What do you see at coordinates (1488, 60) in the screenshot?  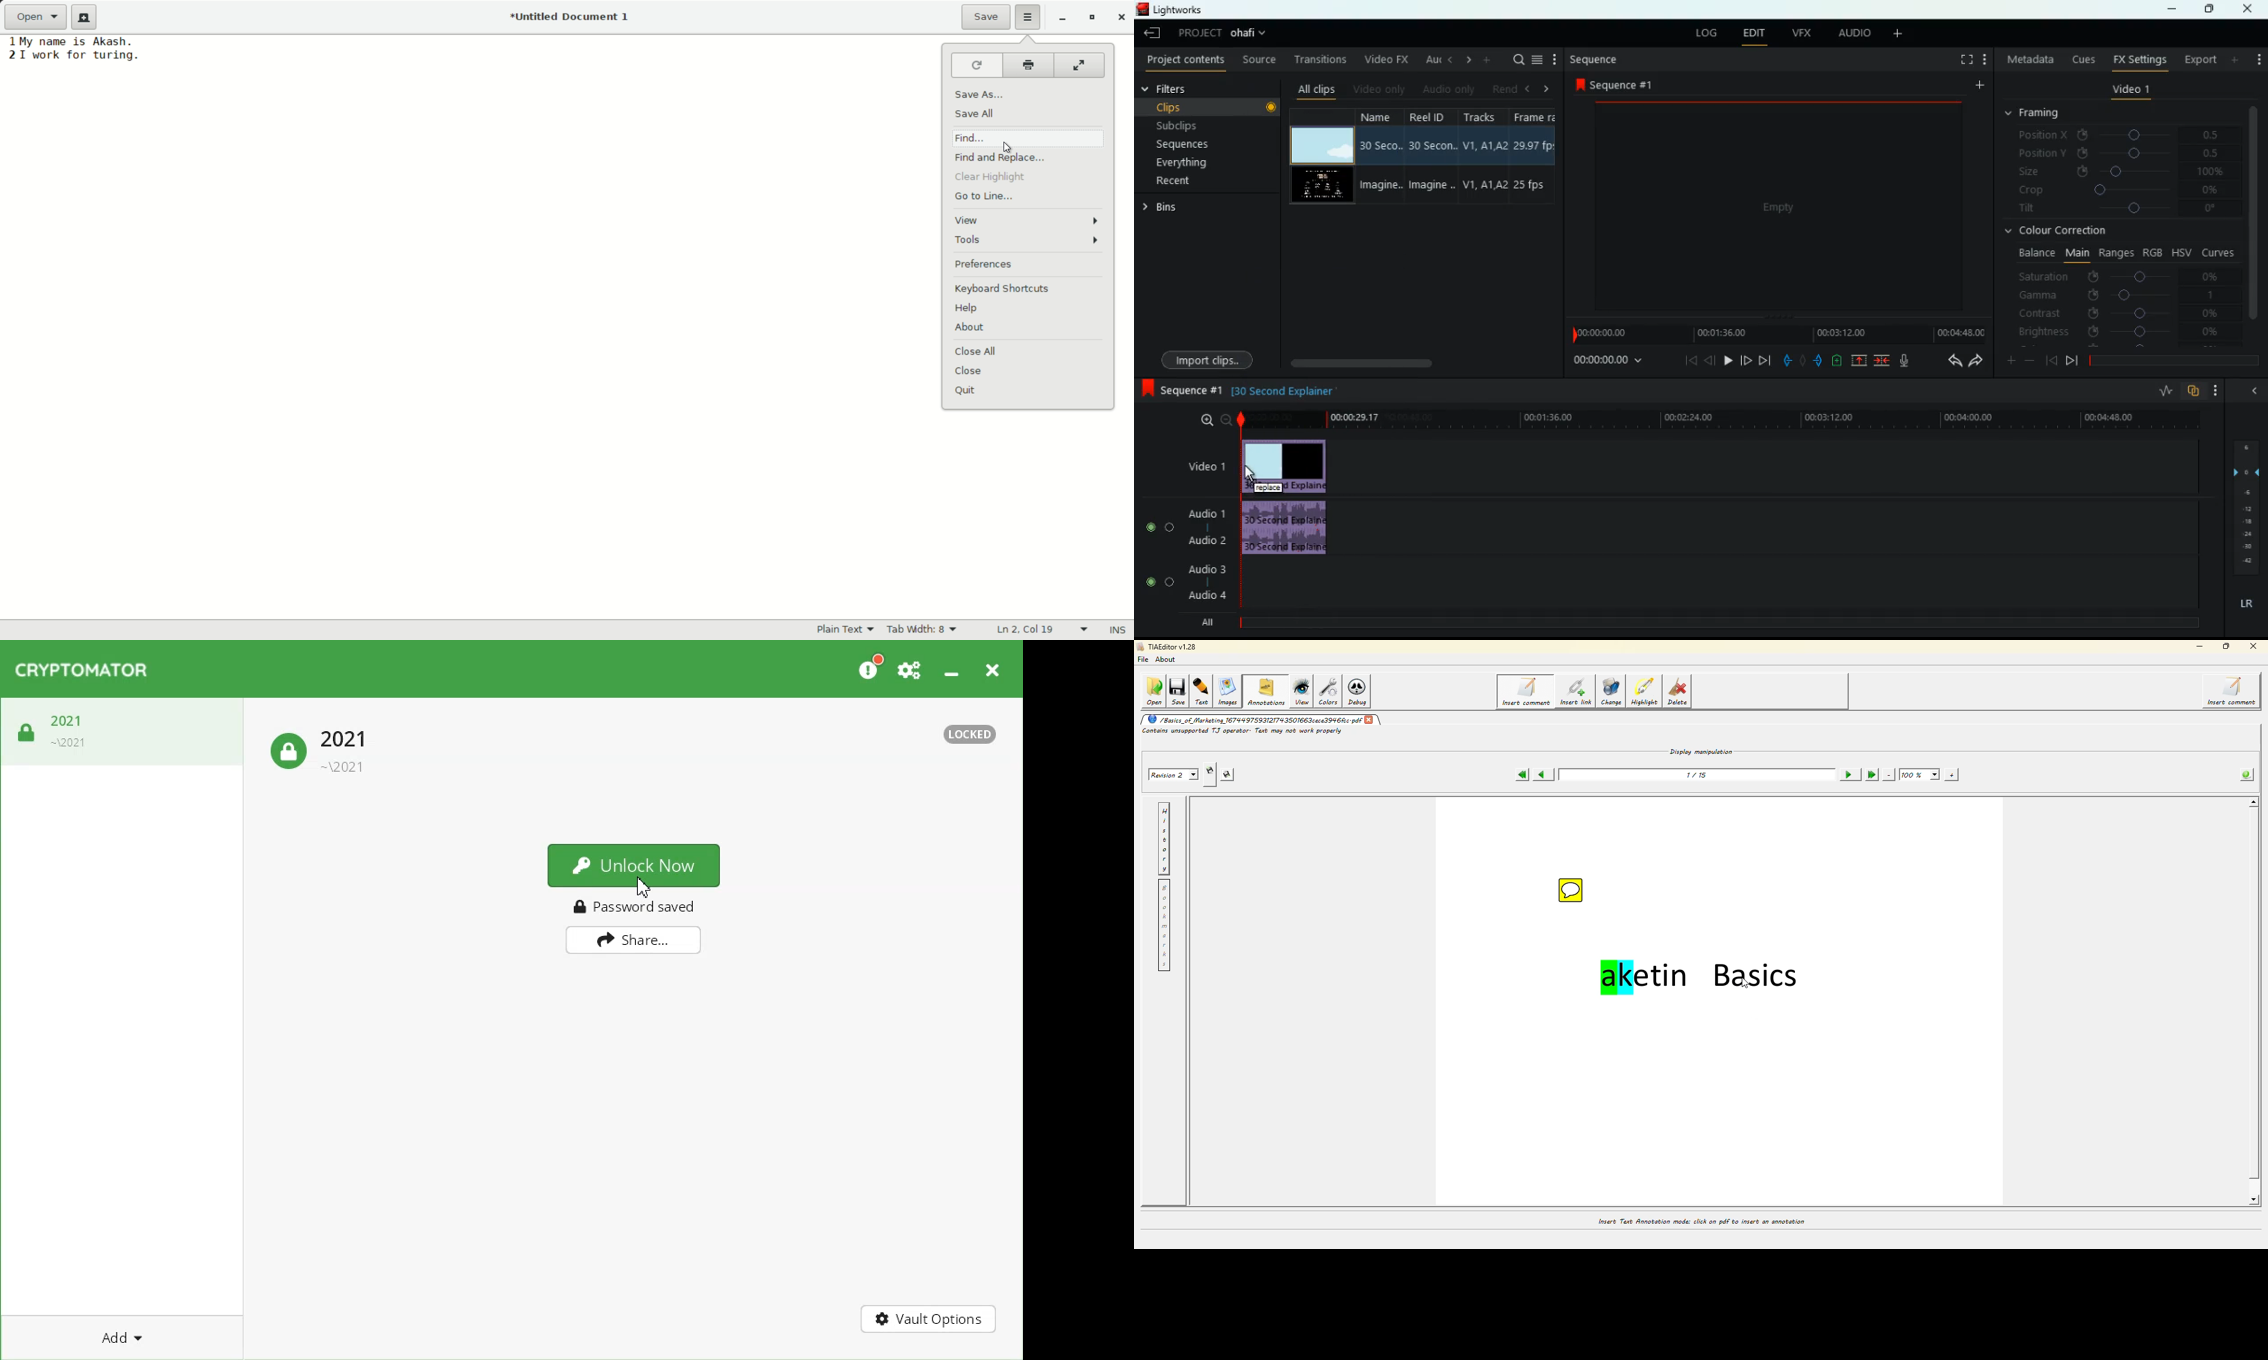 I see `more` at bounding box center [1488, 60].